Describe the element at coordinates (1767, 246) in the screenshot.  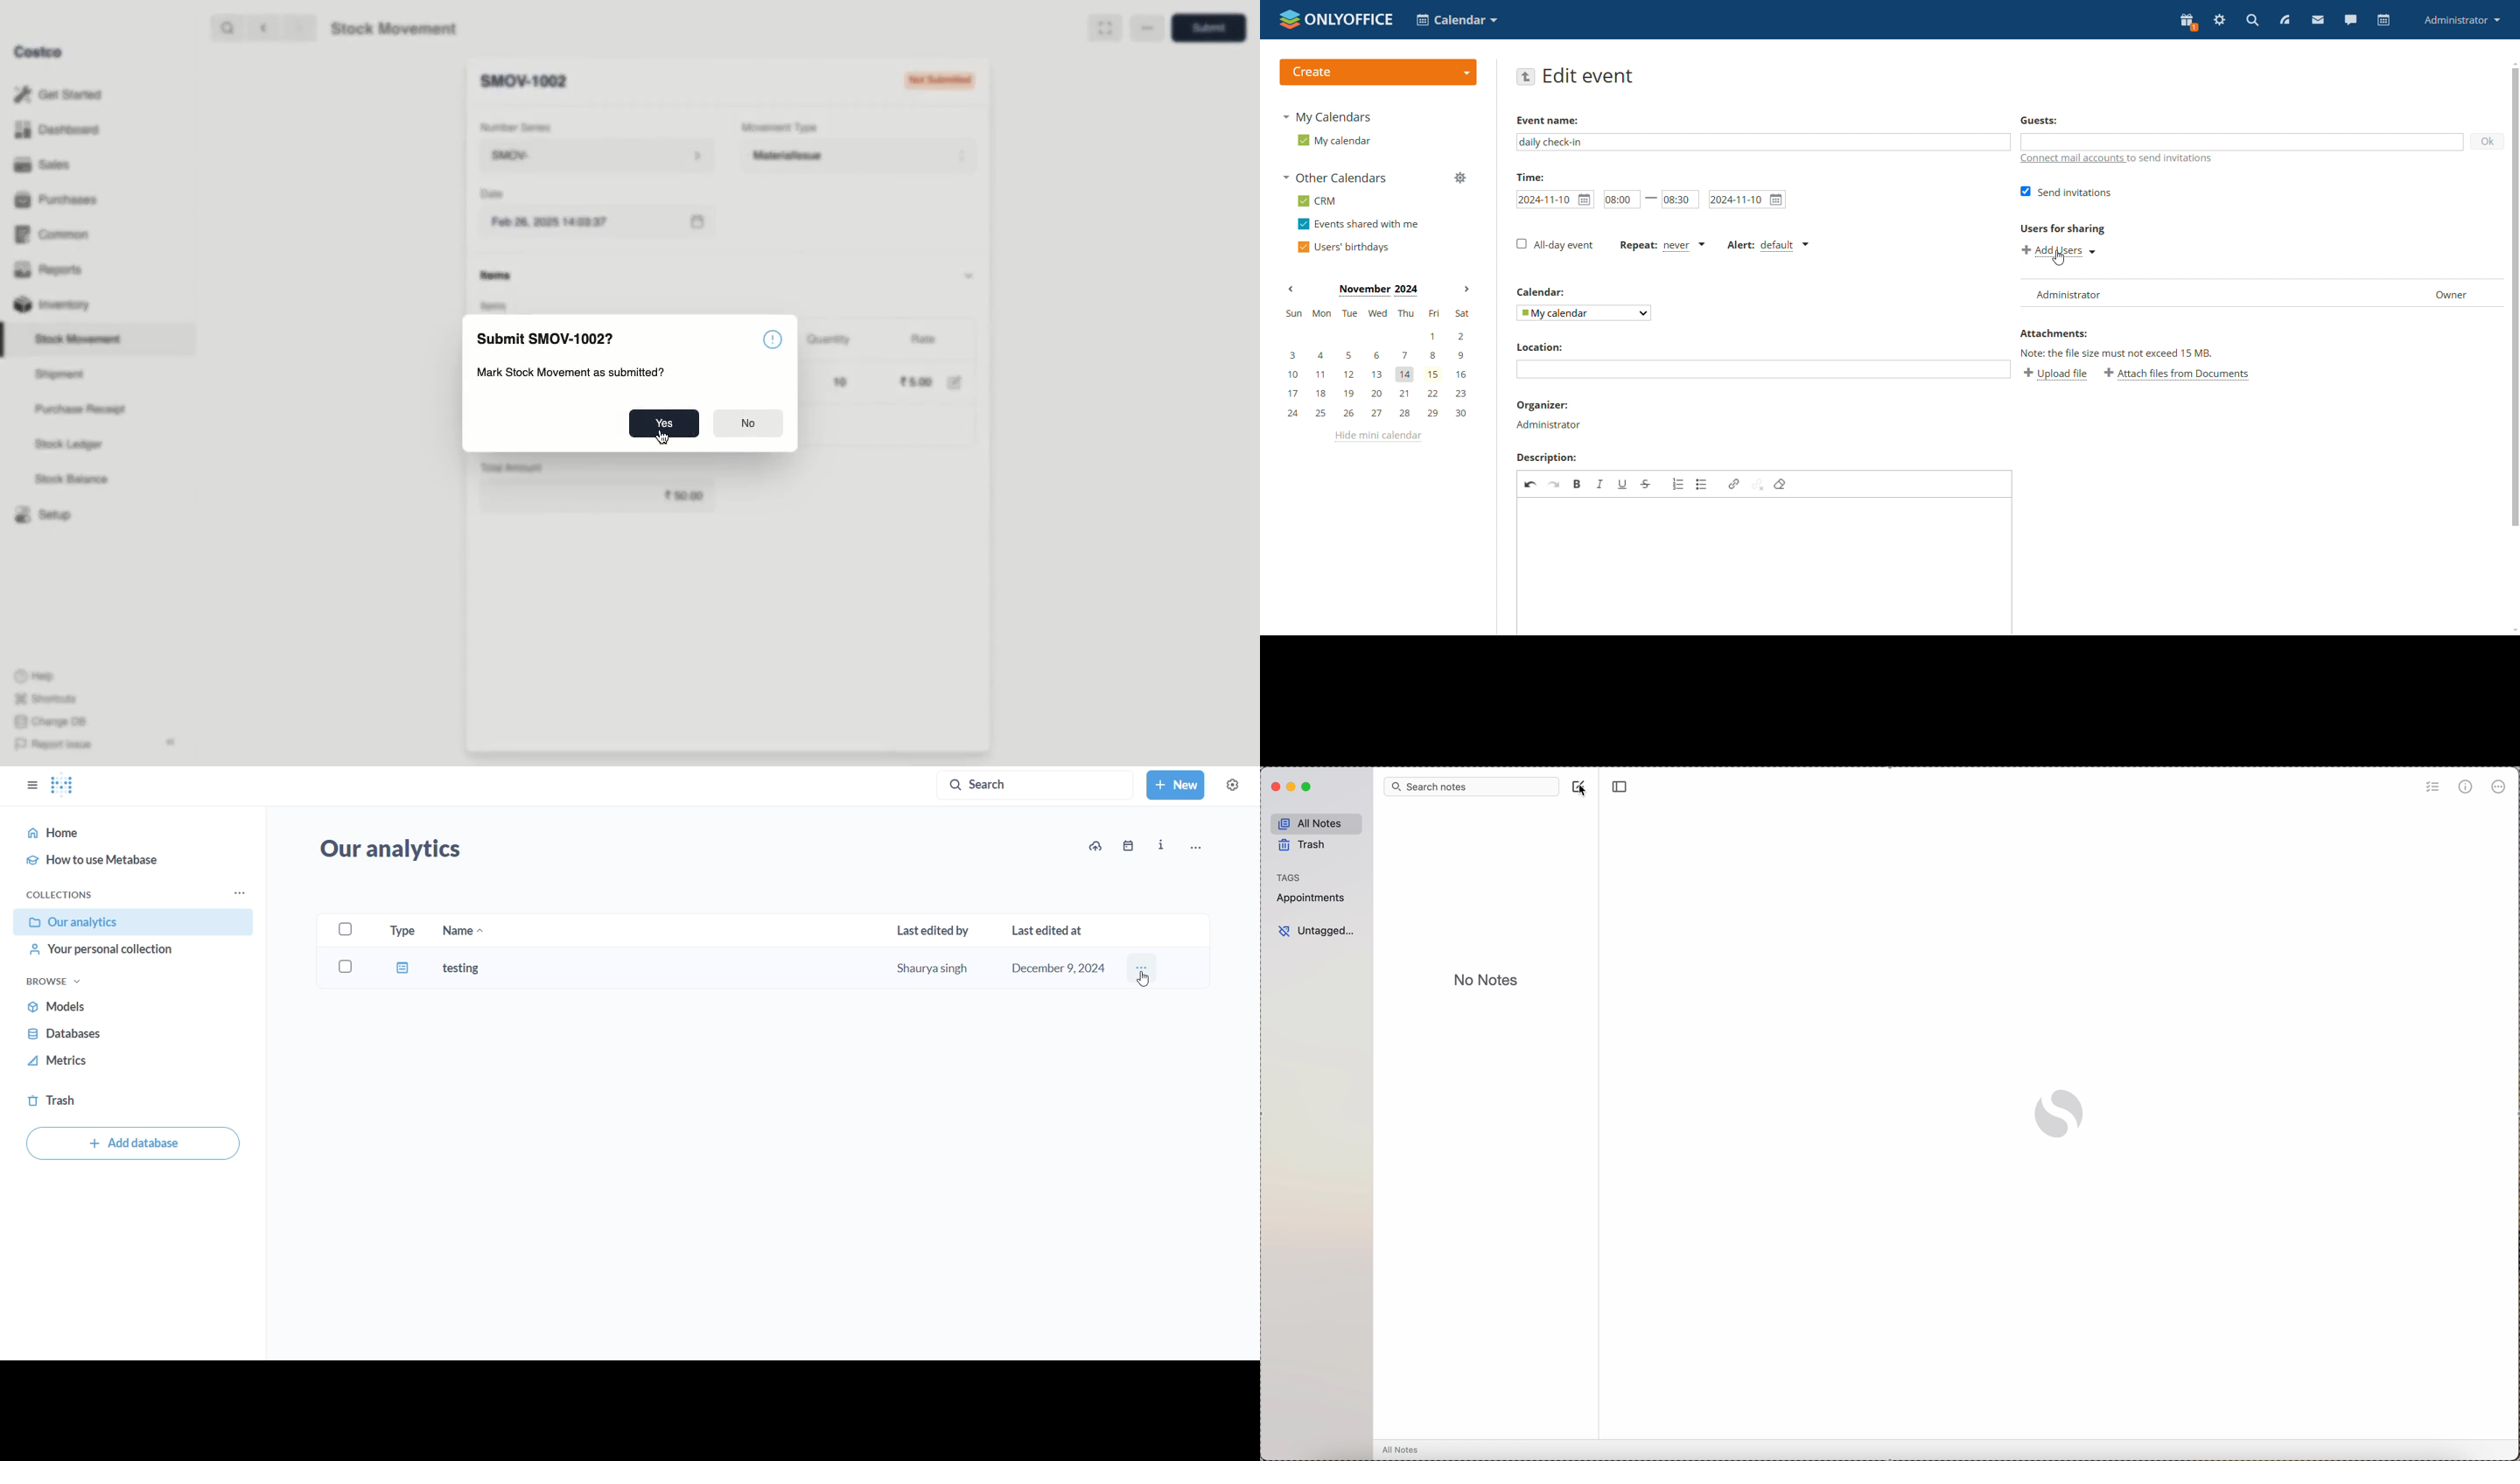
I see `alert type` at that location.